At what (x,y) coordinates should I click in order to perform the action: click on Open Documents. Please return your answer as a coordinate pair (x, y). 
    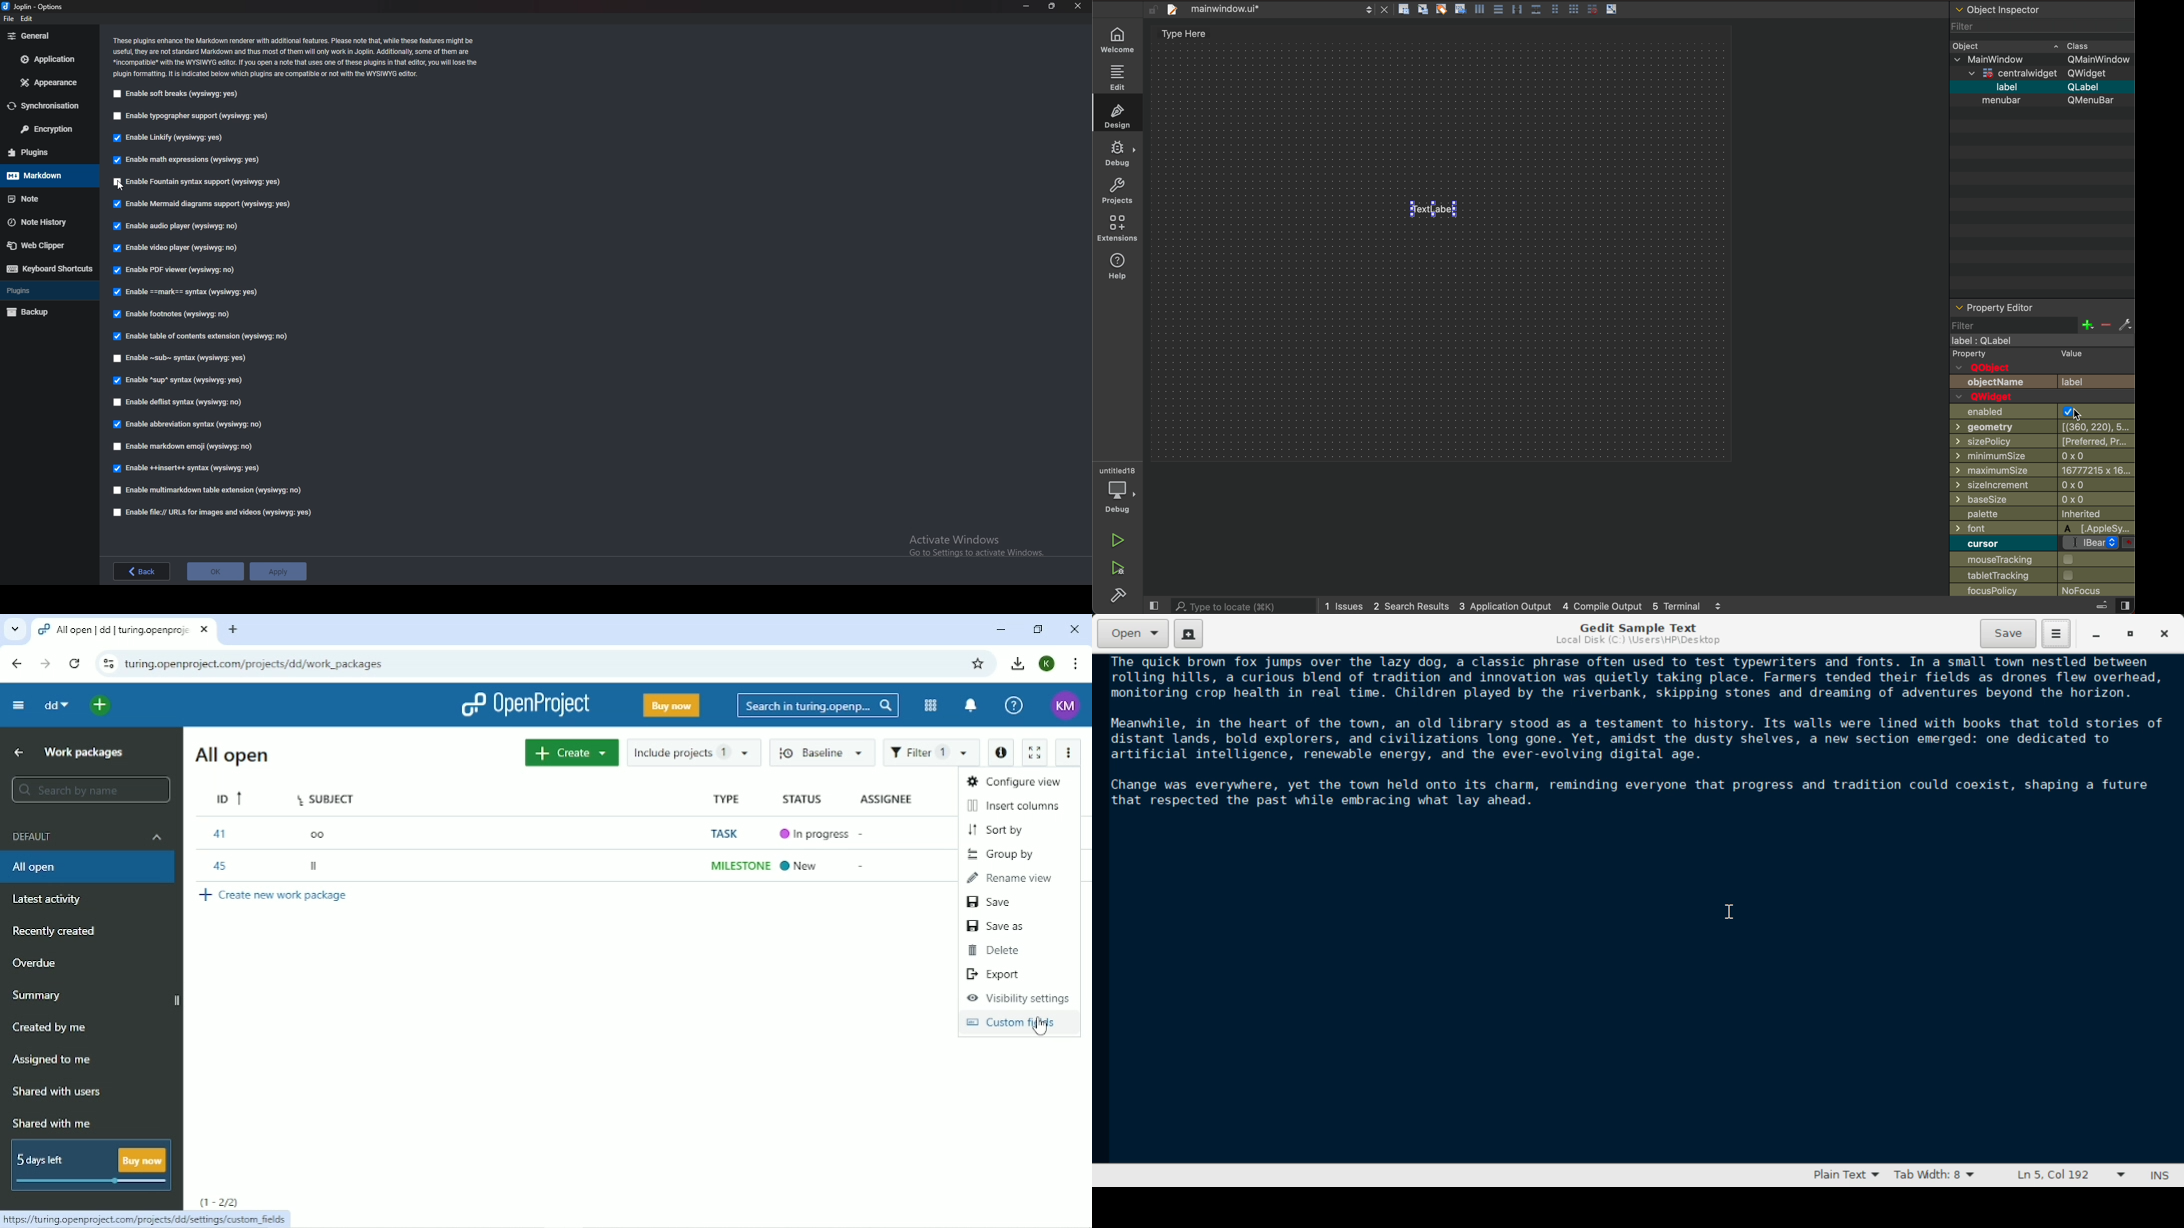
    Looking at the image, I should click on (1134, 633).